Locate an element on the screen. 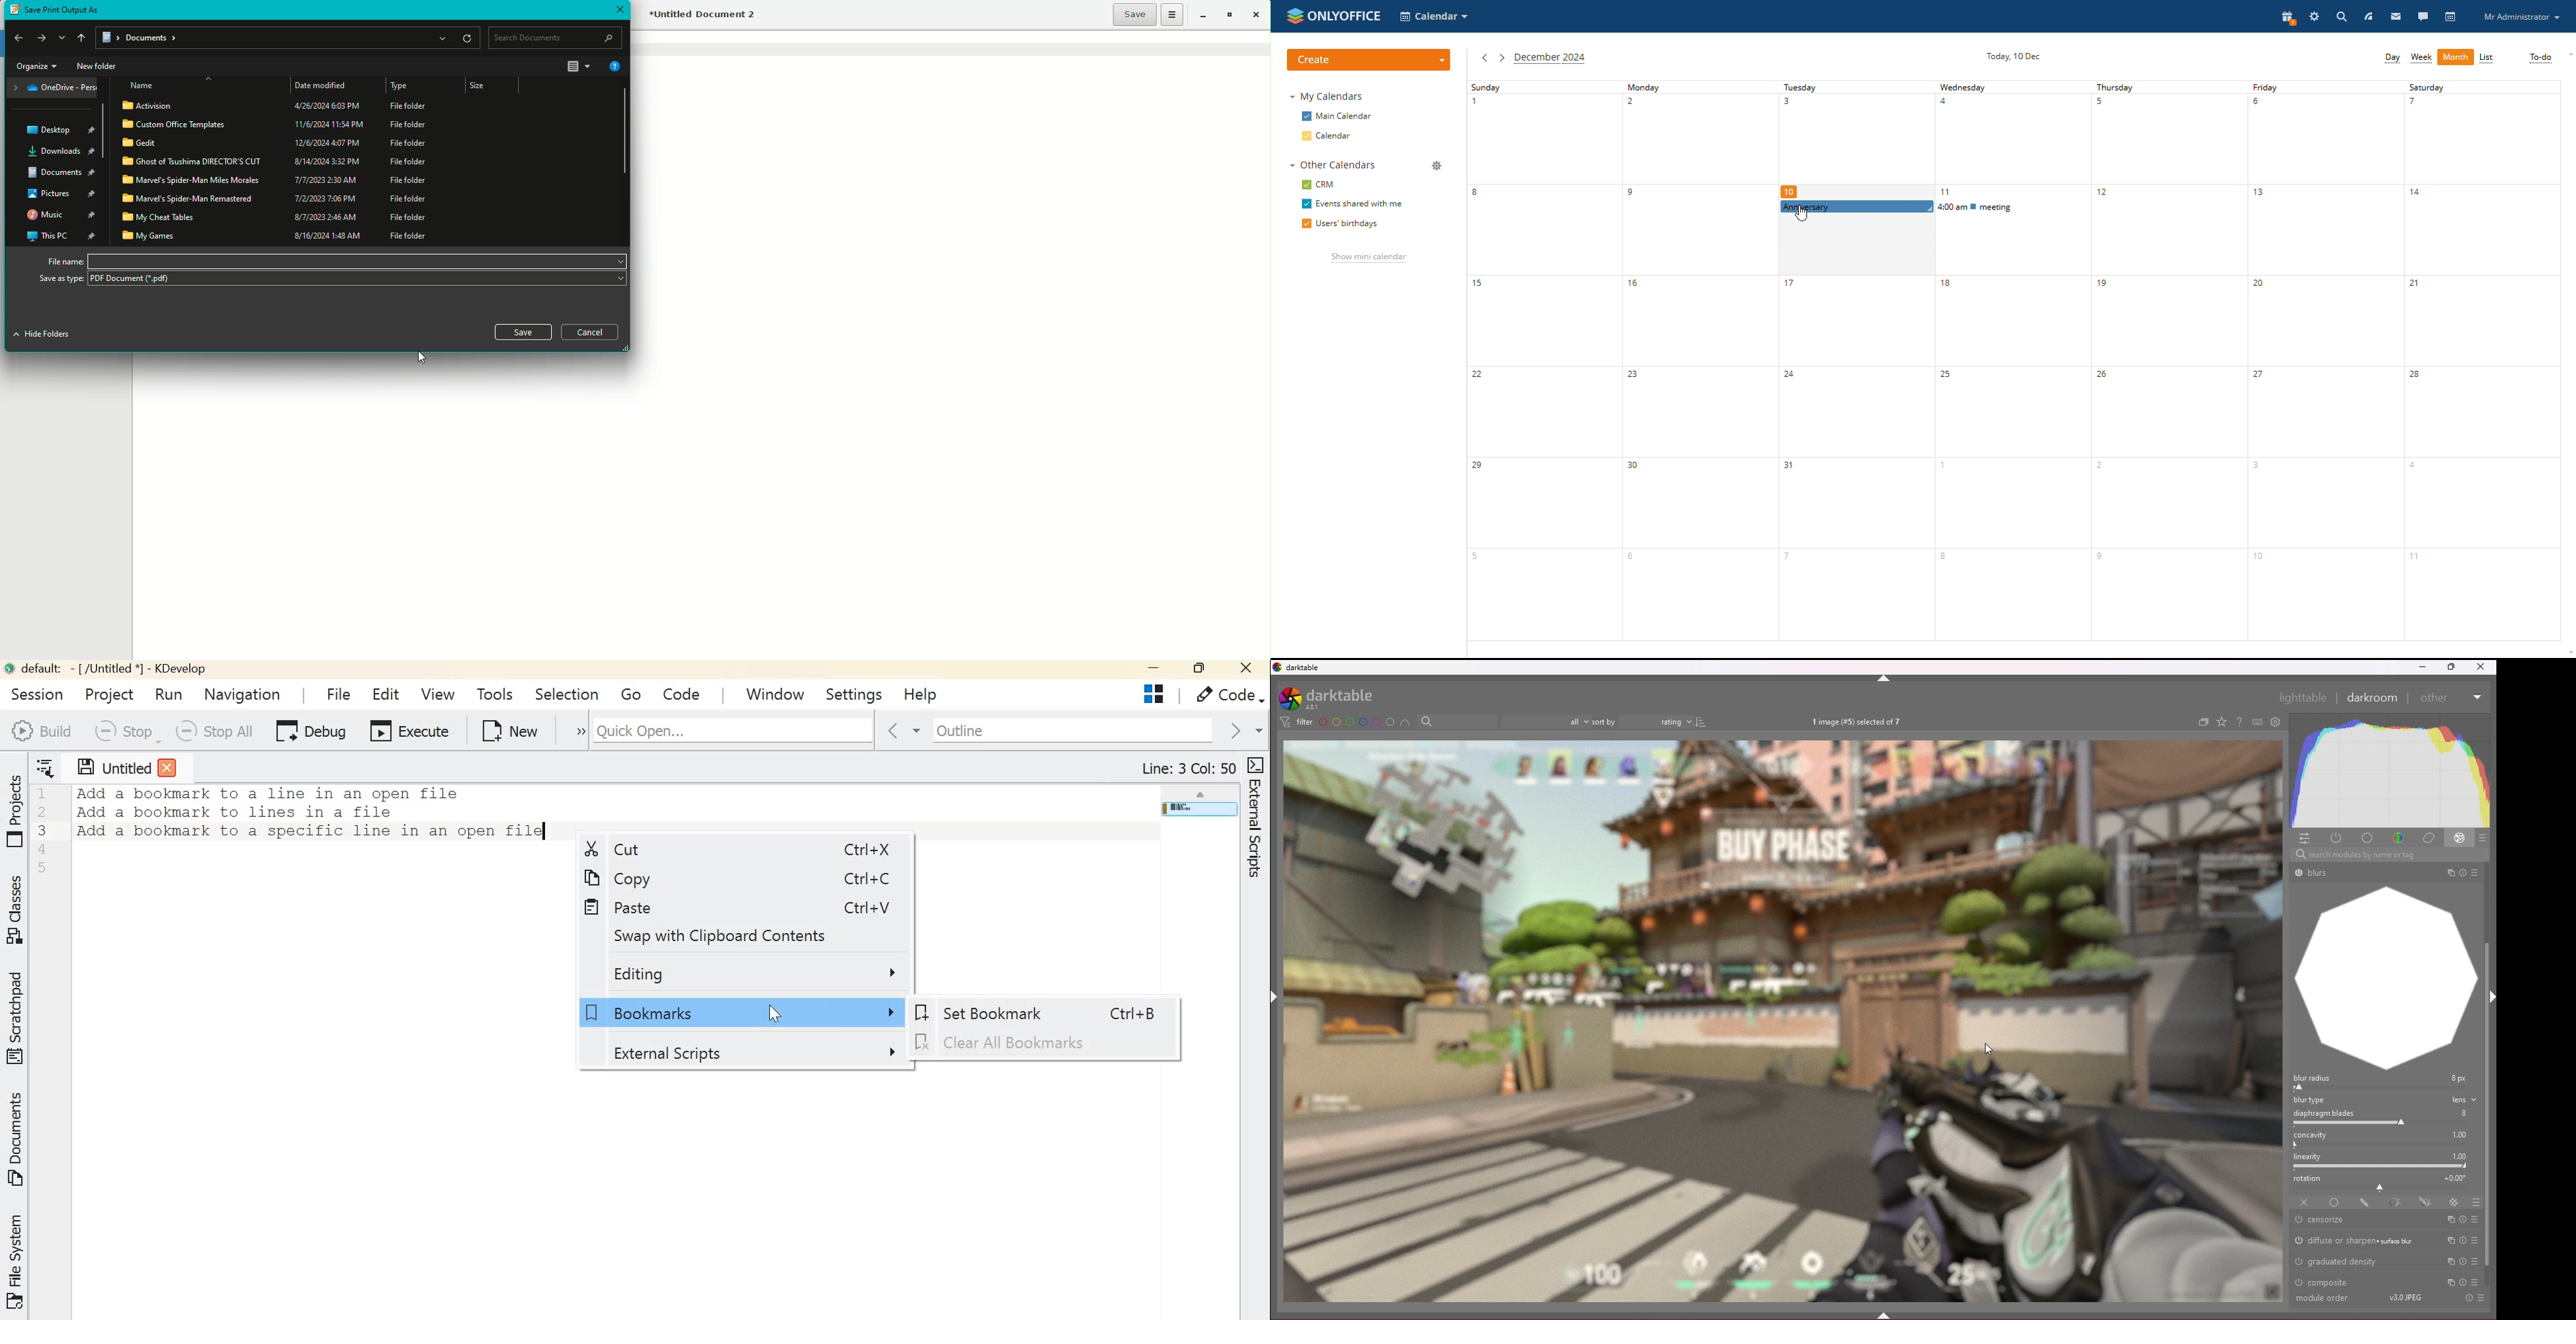  include color label is located at coordinates (1404, 722).